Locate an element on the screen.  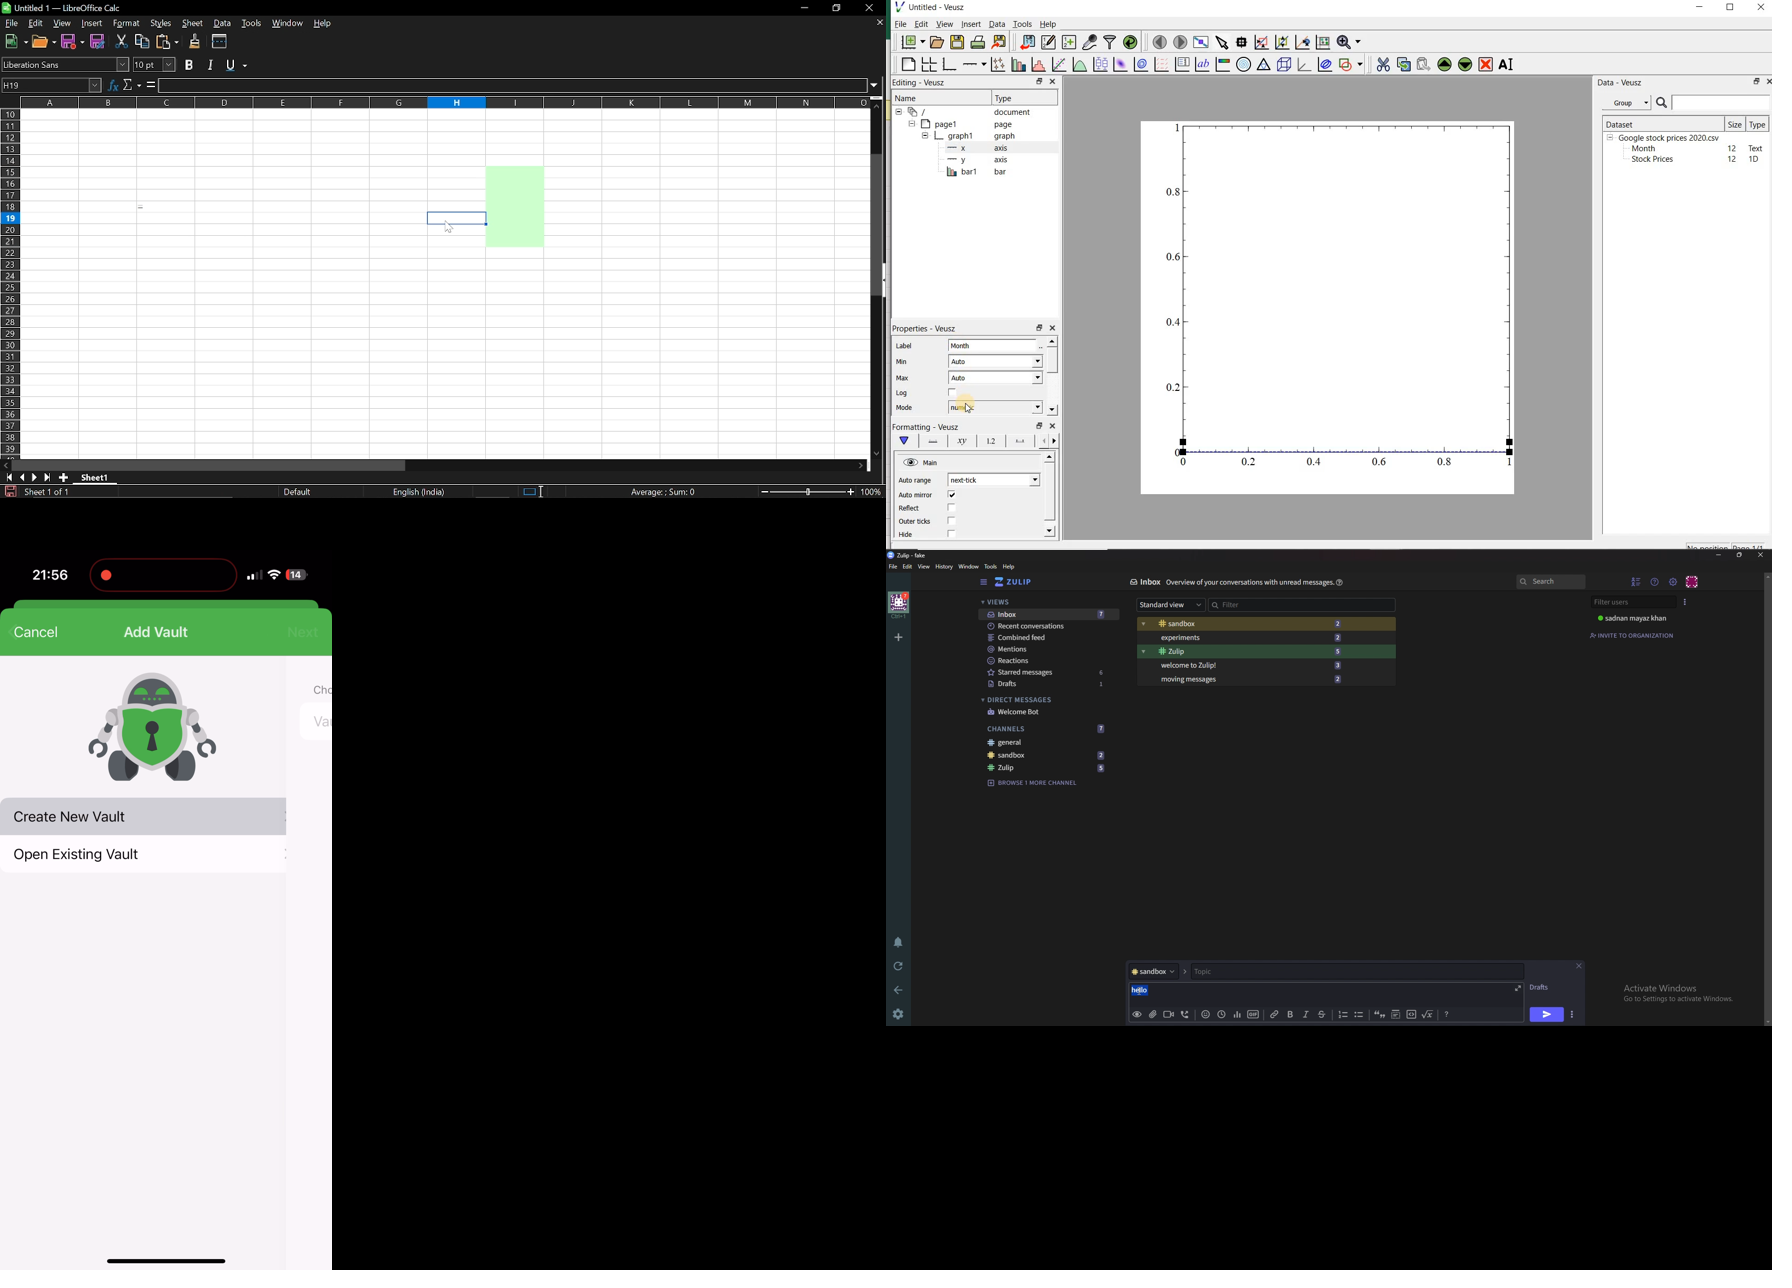
Previous page is located at coordinates (24, 478).